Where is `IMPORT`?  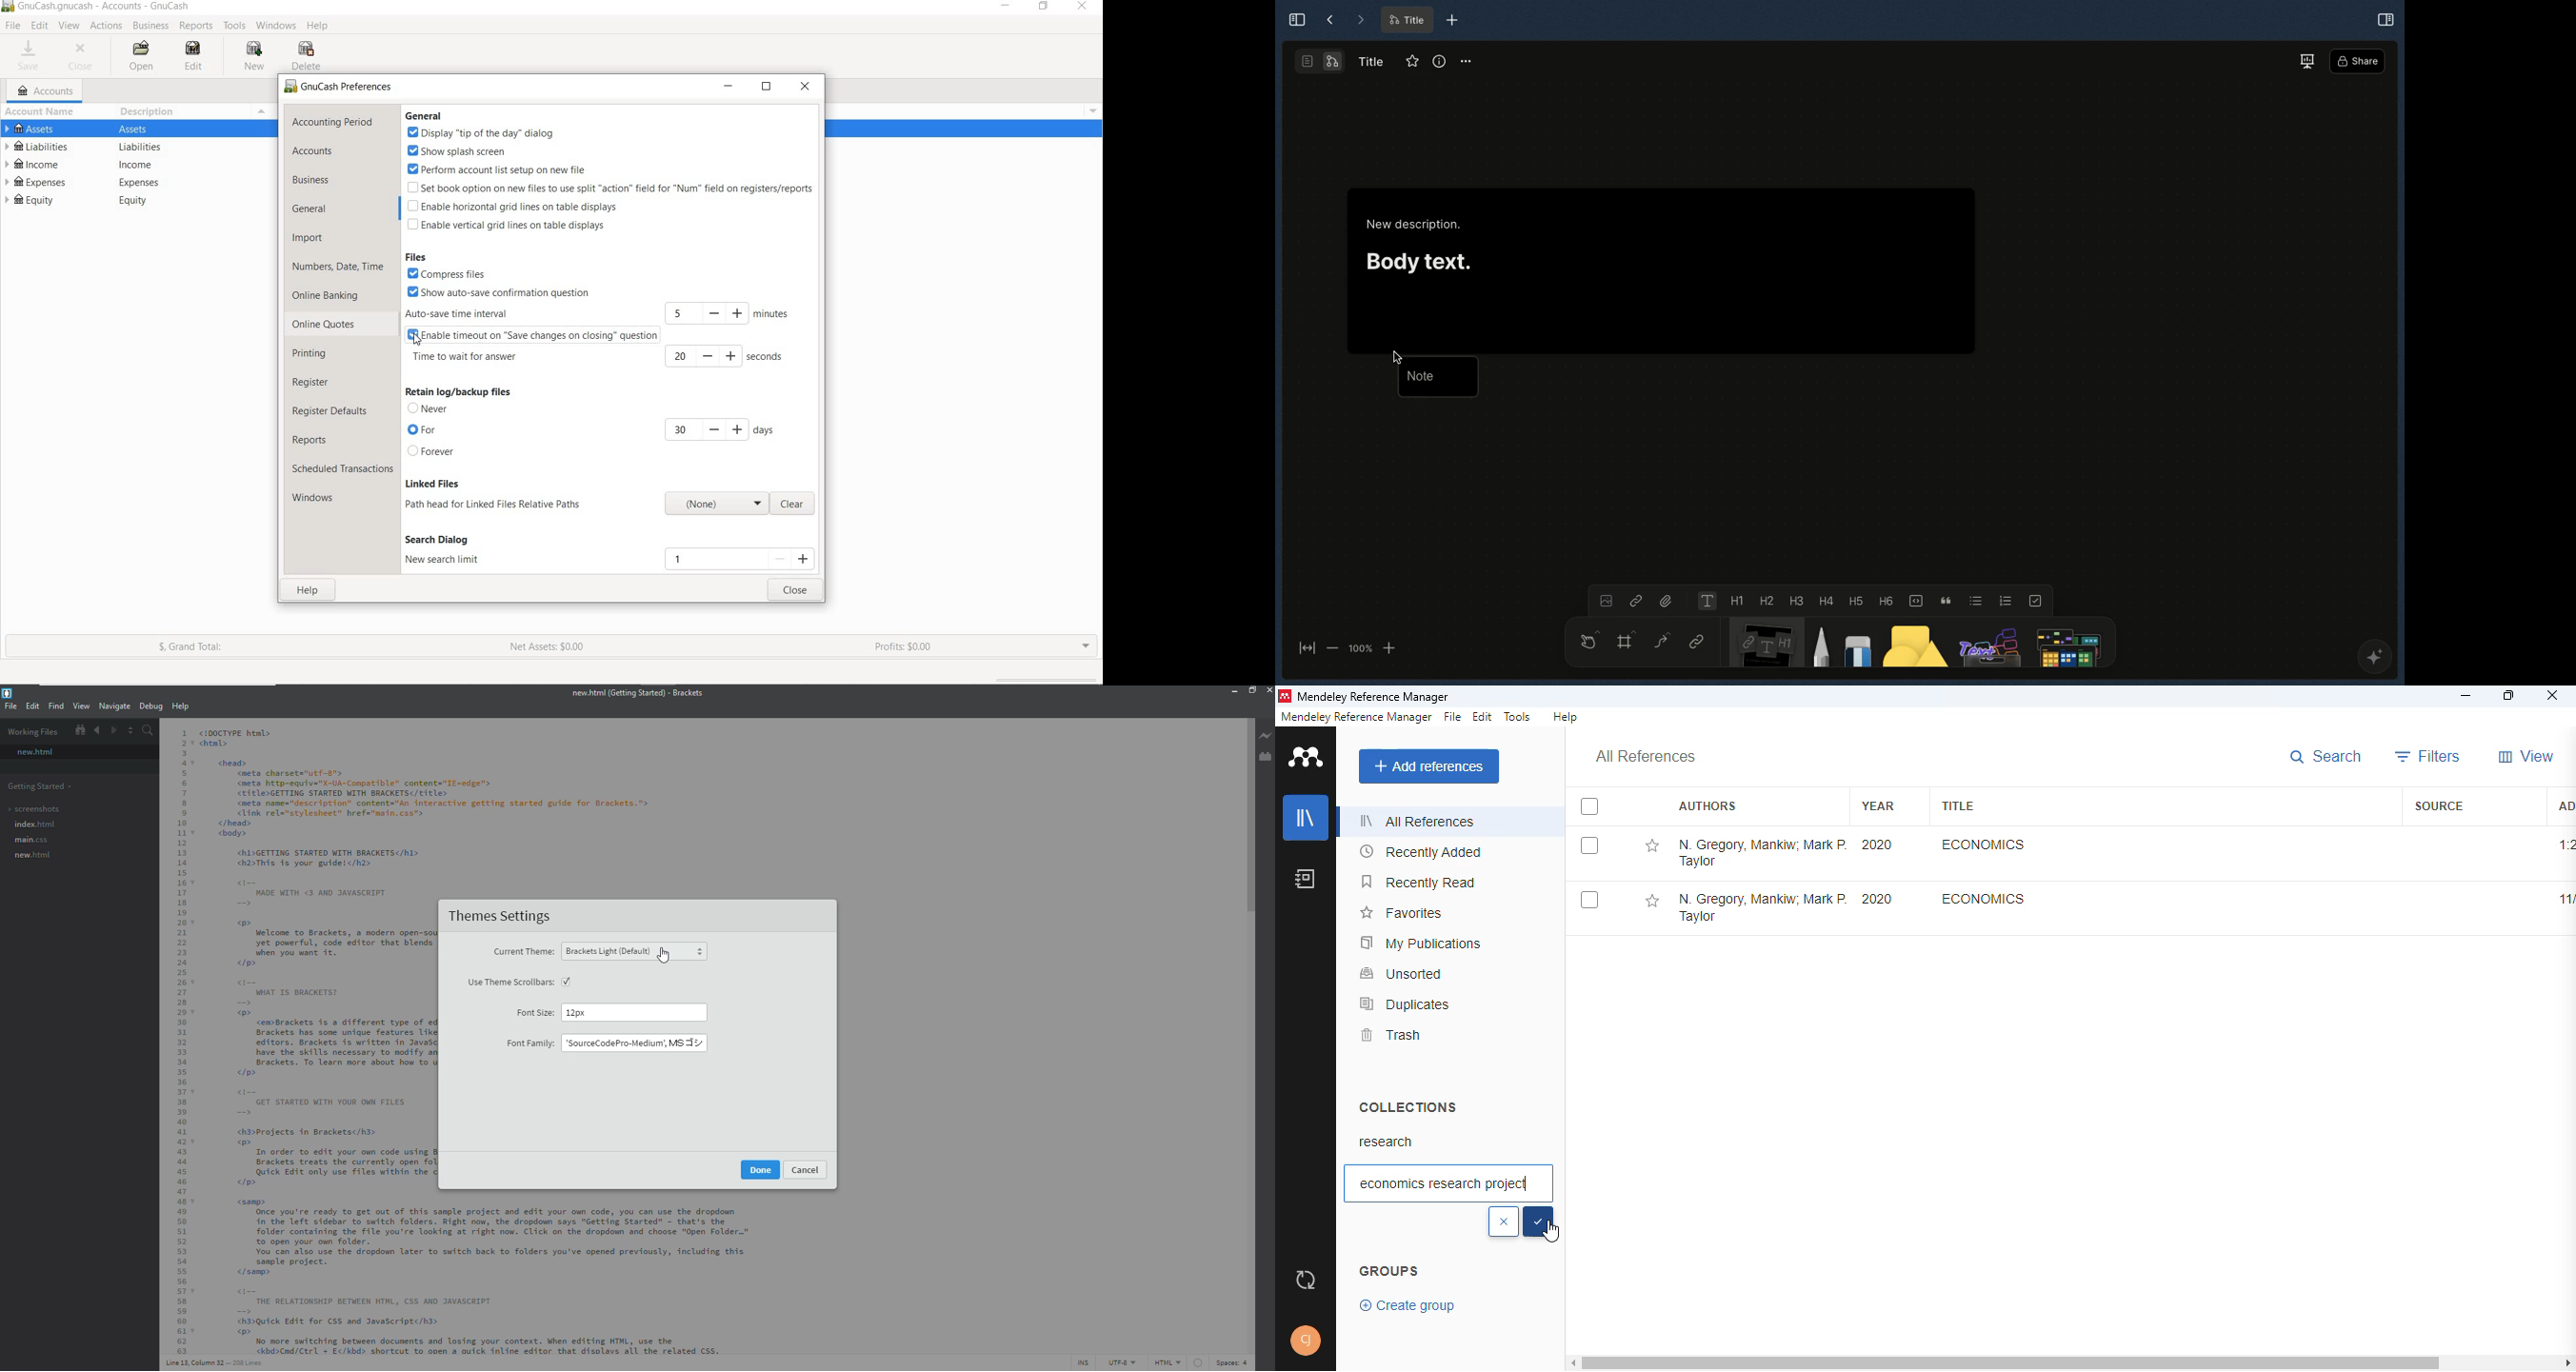
IMPORT is located at coordinates (308, 237).